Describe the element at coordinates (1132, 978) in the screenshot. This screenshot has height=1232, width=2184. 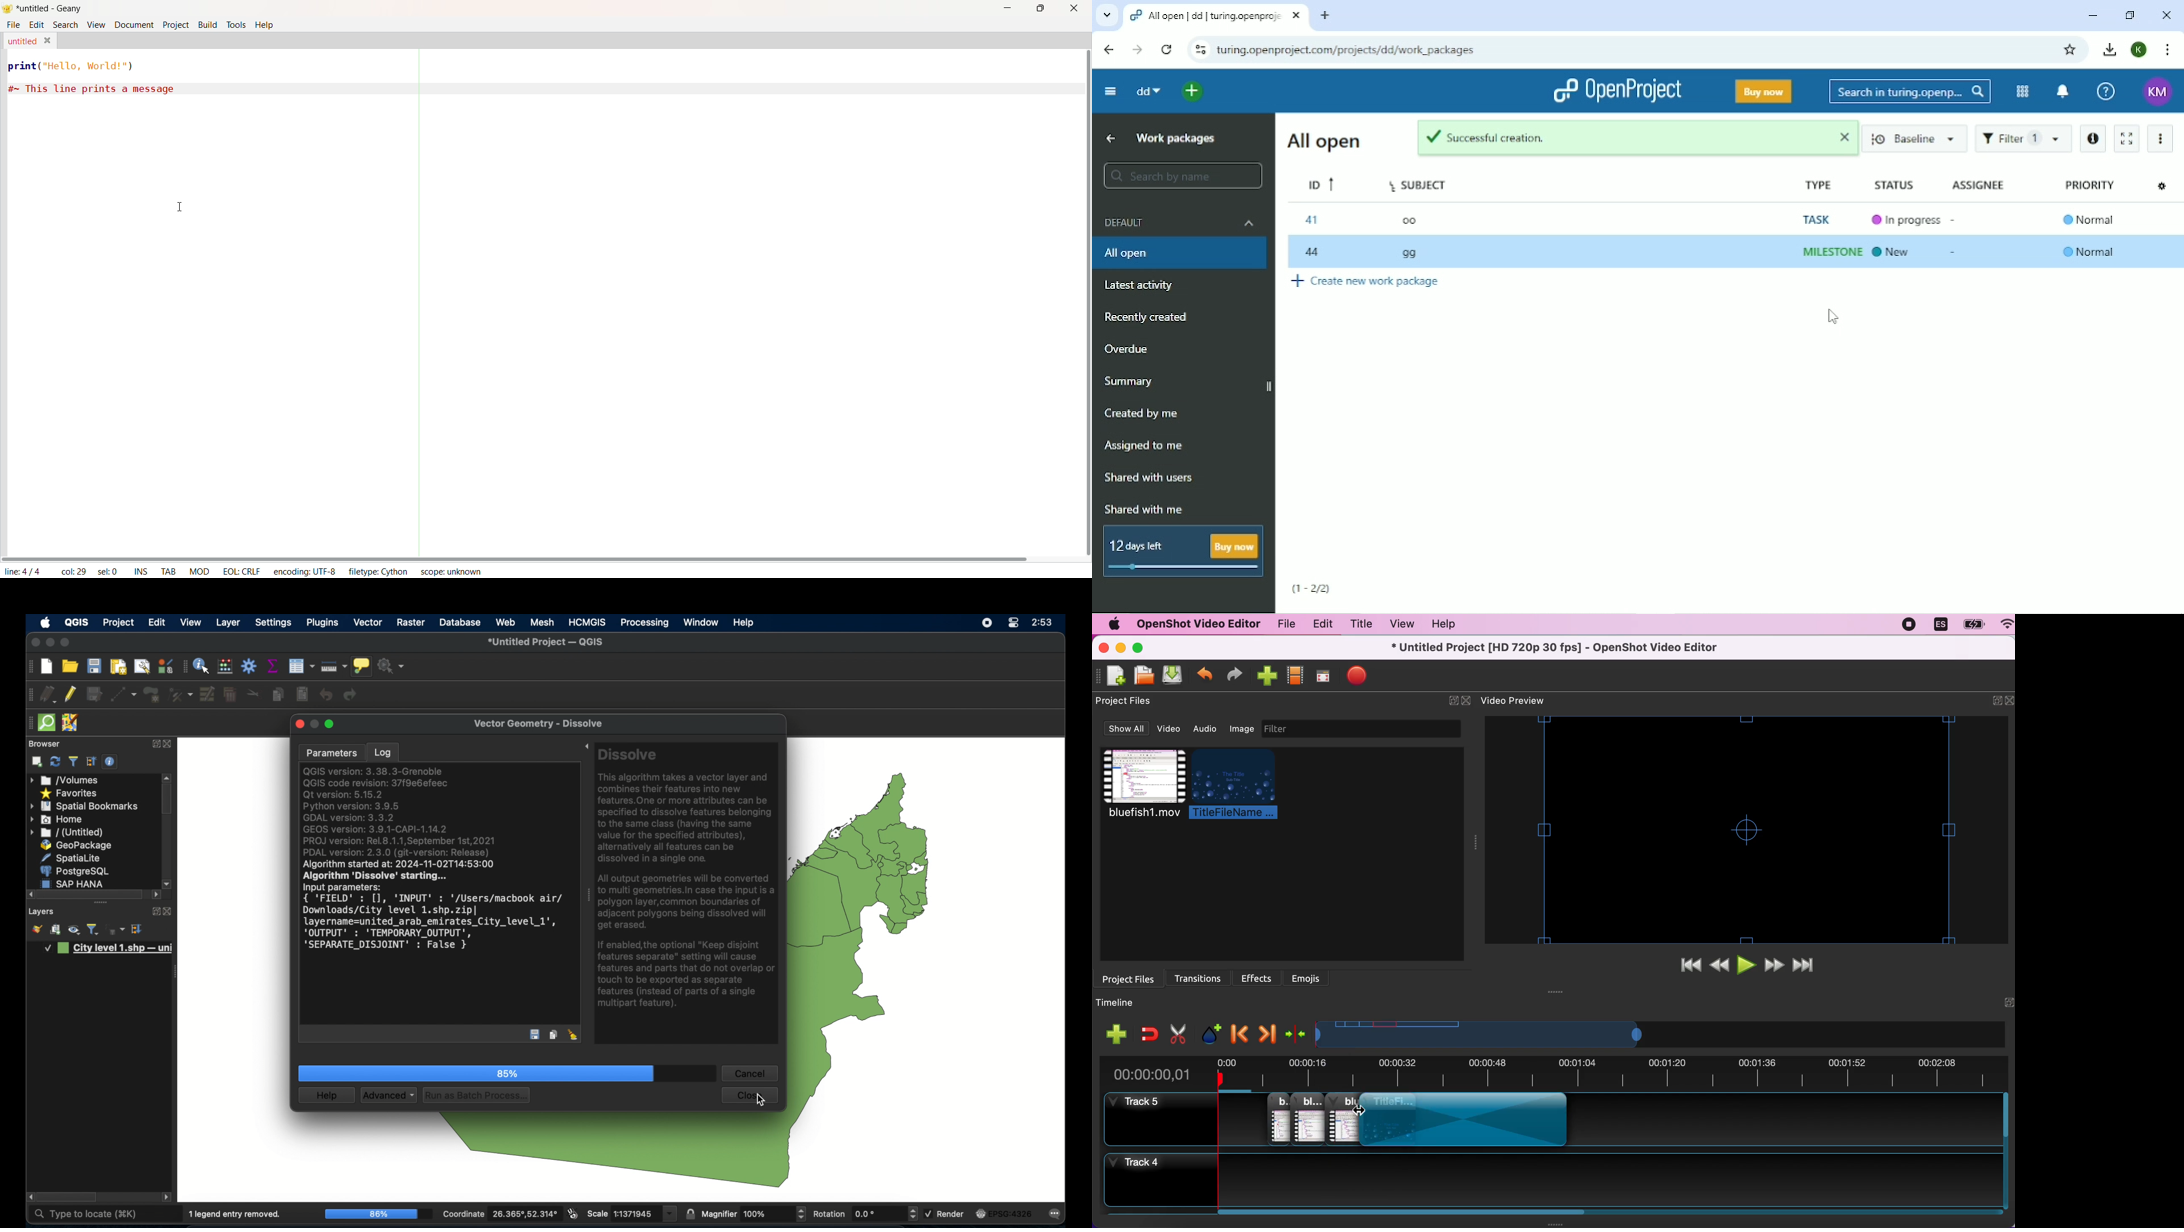
I see `project files` at that location.